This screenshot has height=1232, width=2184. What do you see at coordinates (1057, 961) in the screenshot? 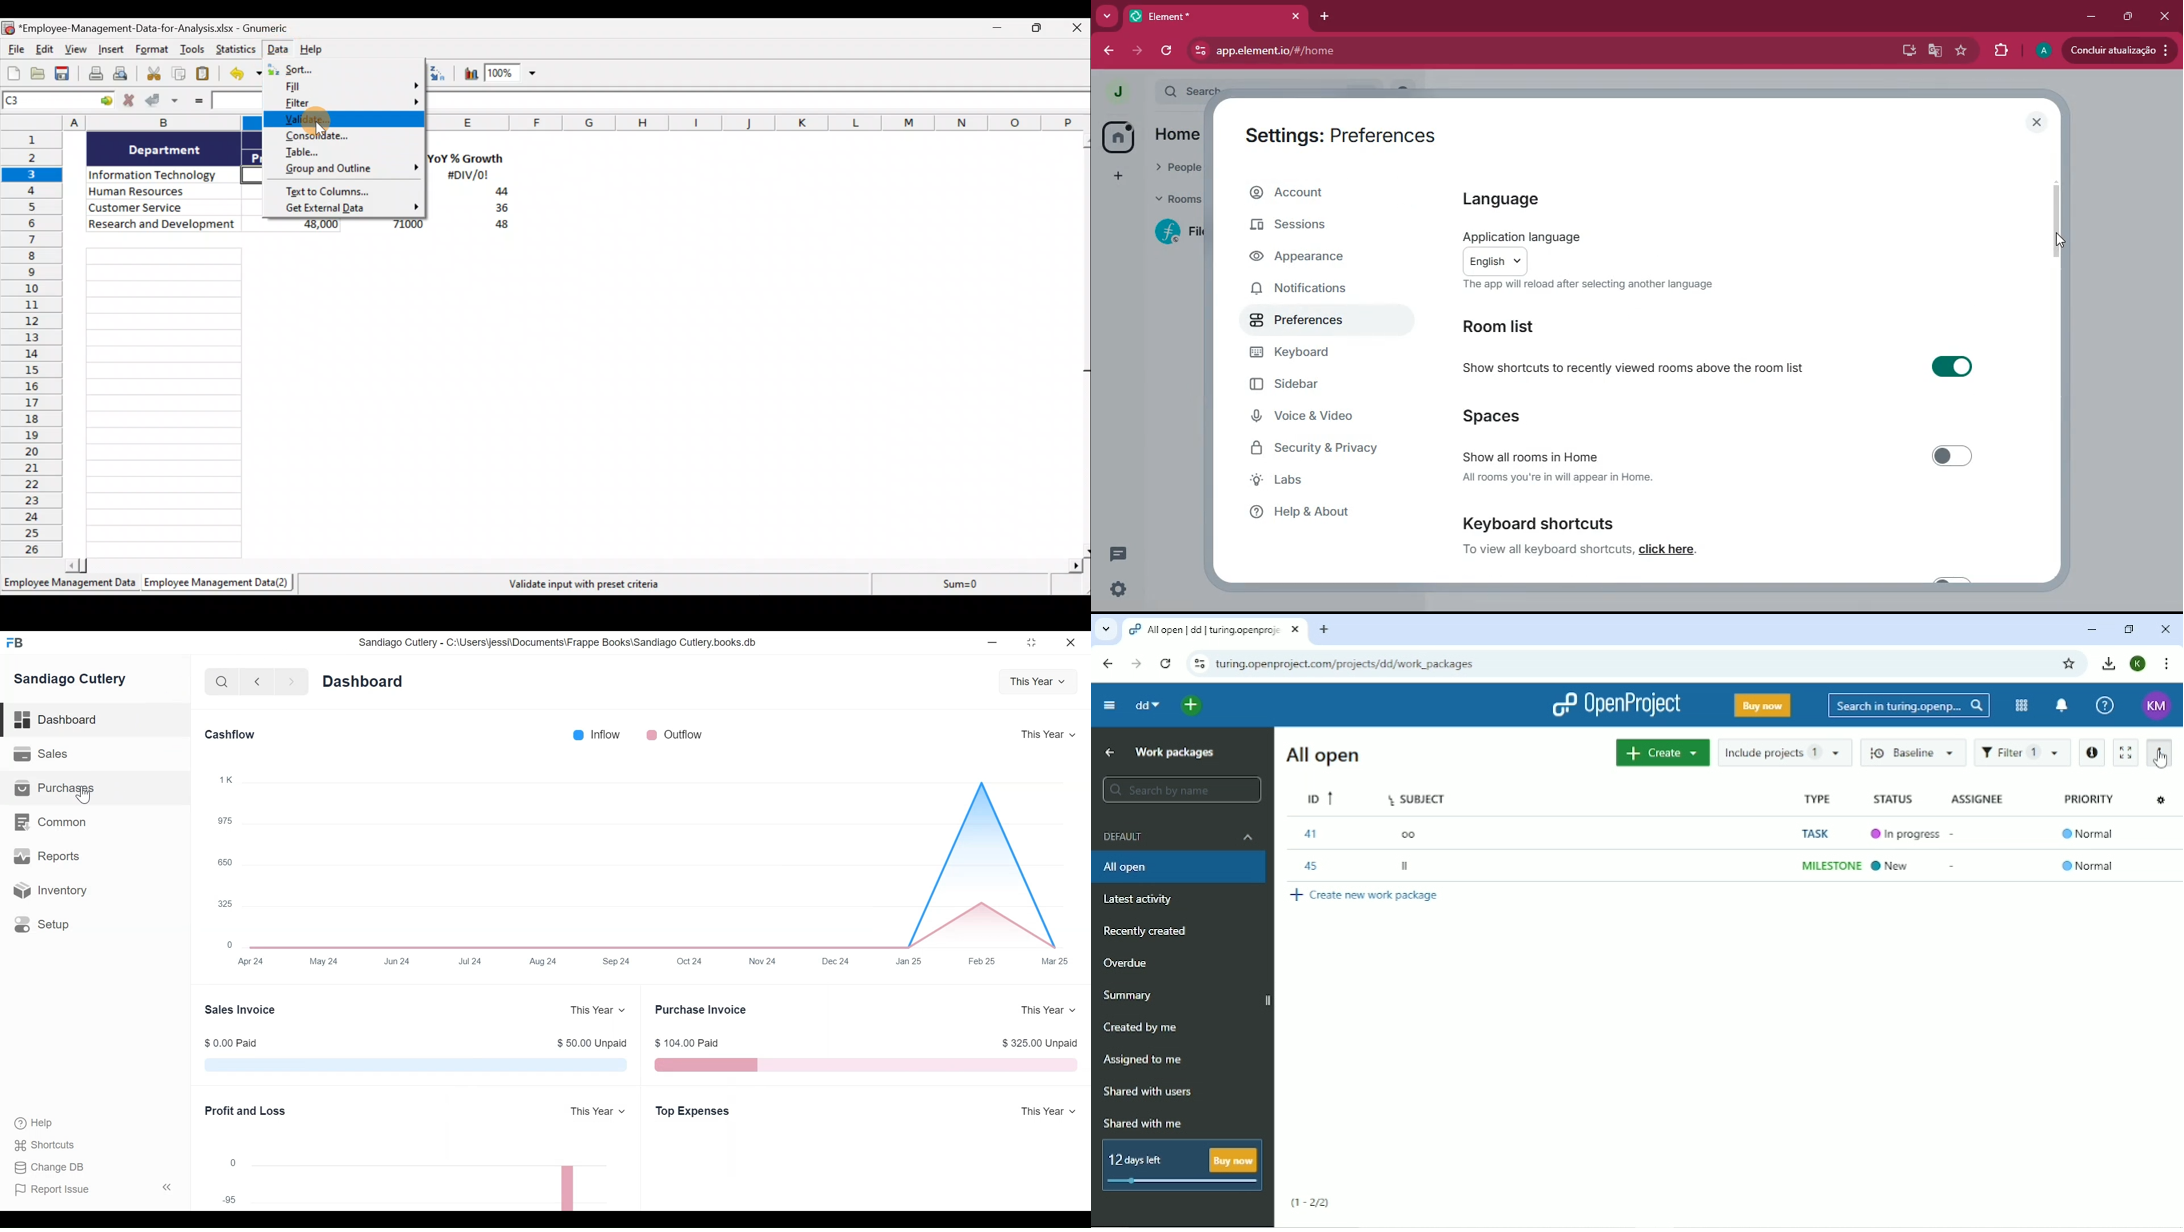
I see `Mar 25` at bounding box center [1057, 961].